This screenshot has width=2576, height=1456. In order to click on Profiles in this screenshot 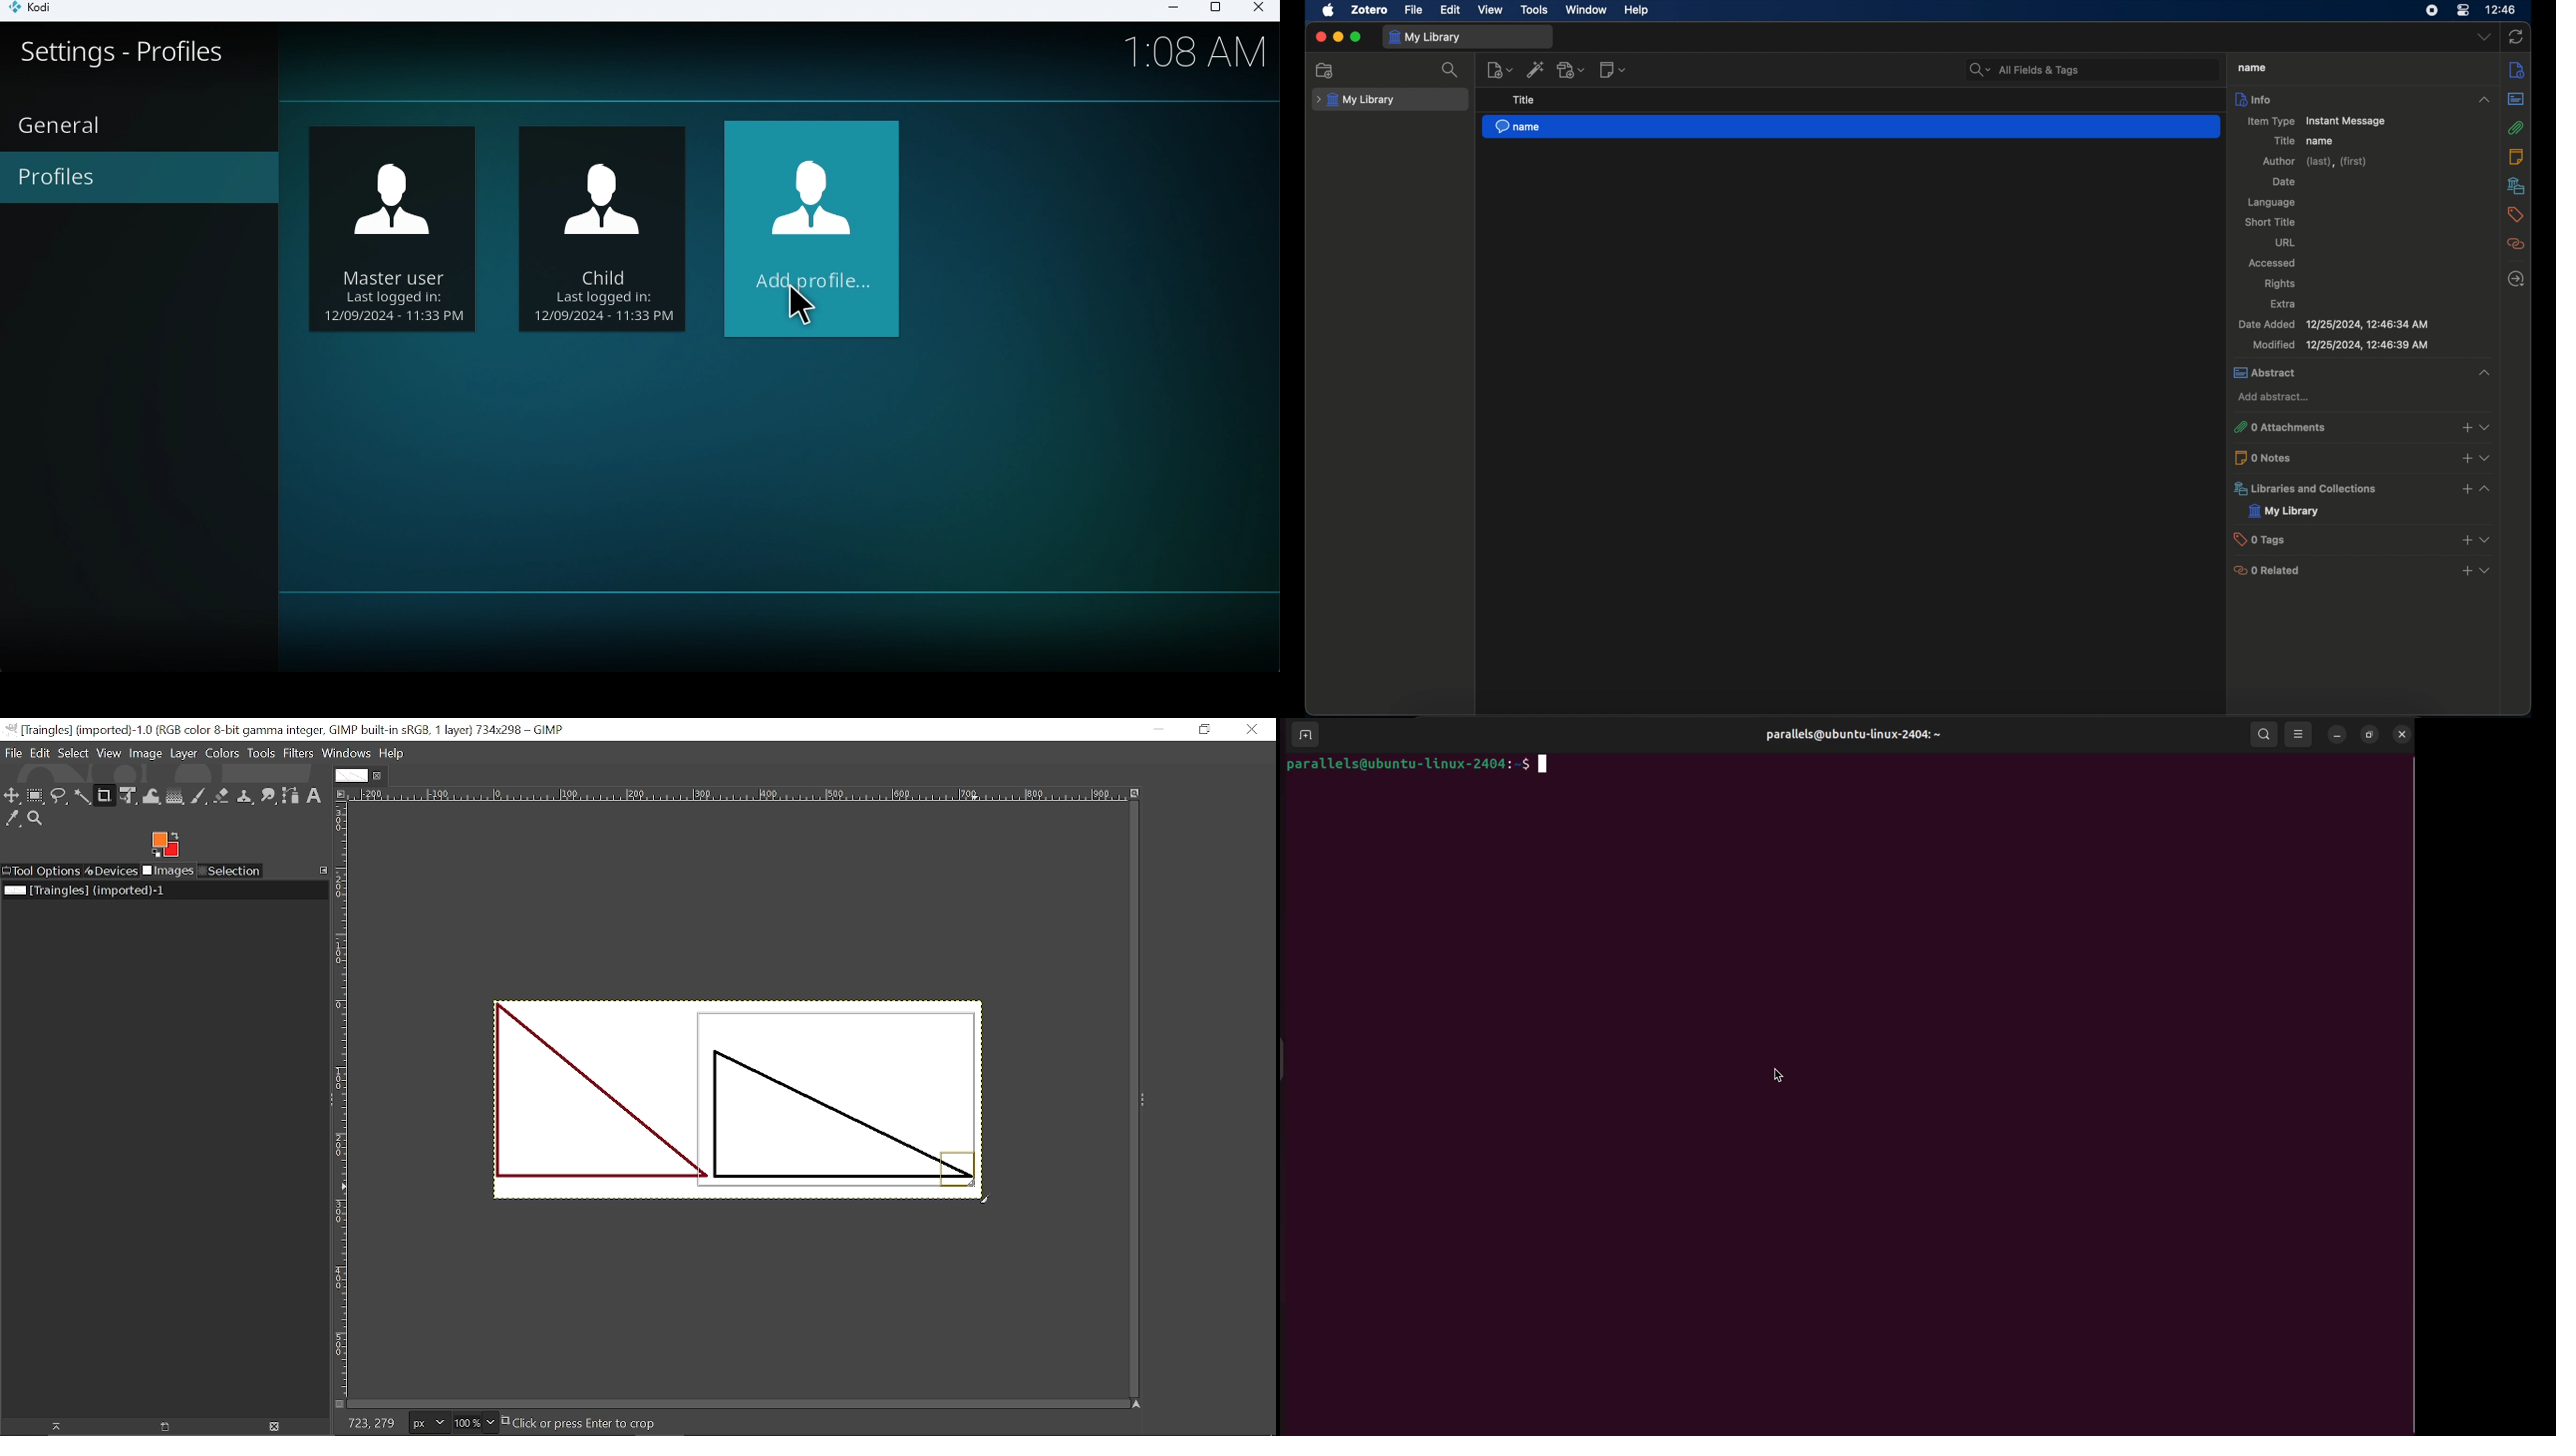, I will do `click(141, 178)`.